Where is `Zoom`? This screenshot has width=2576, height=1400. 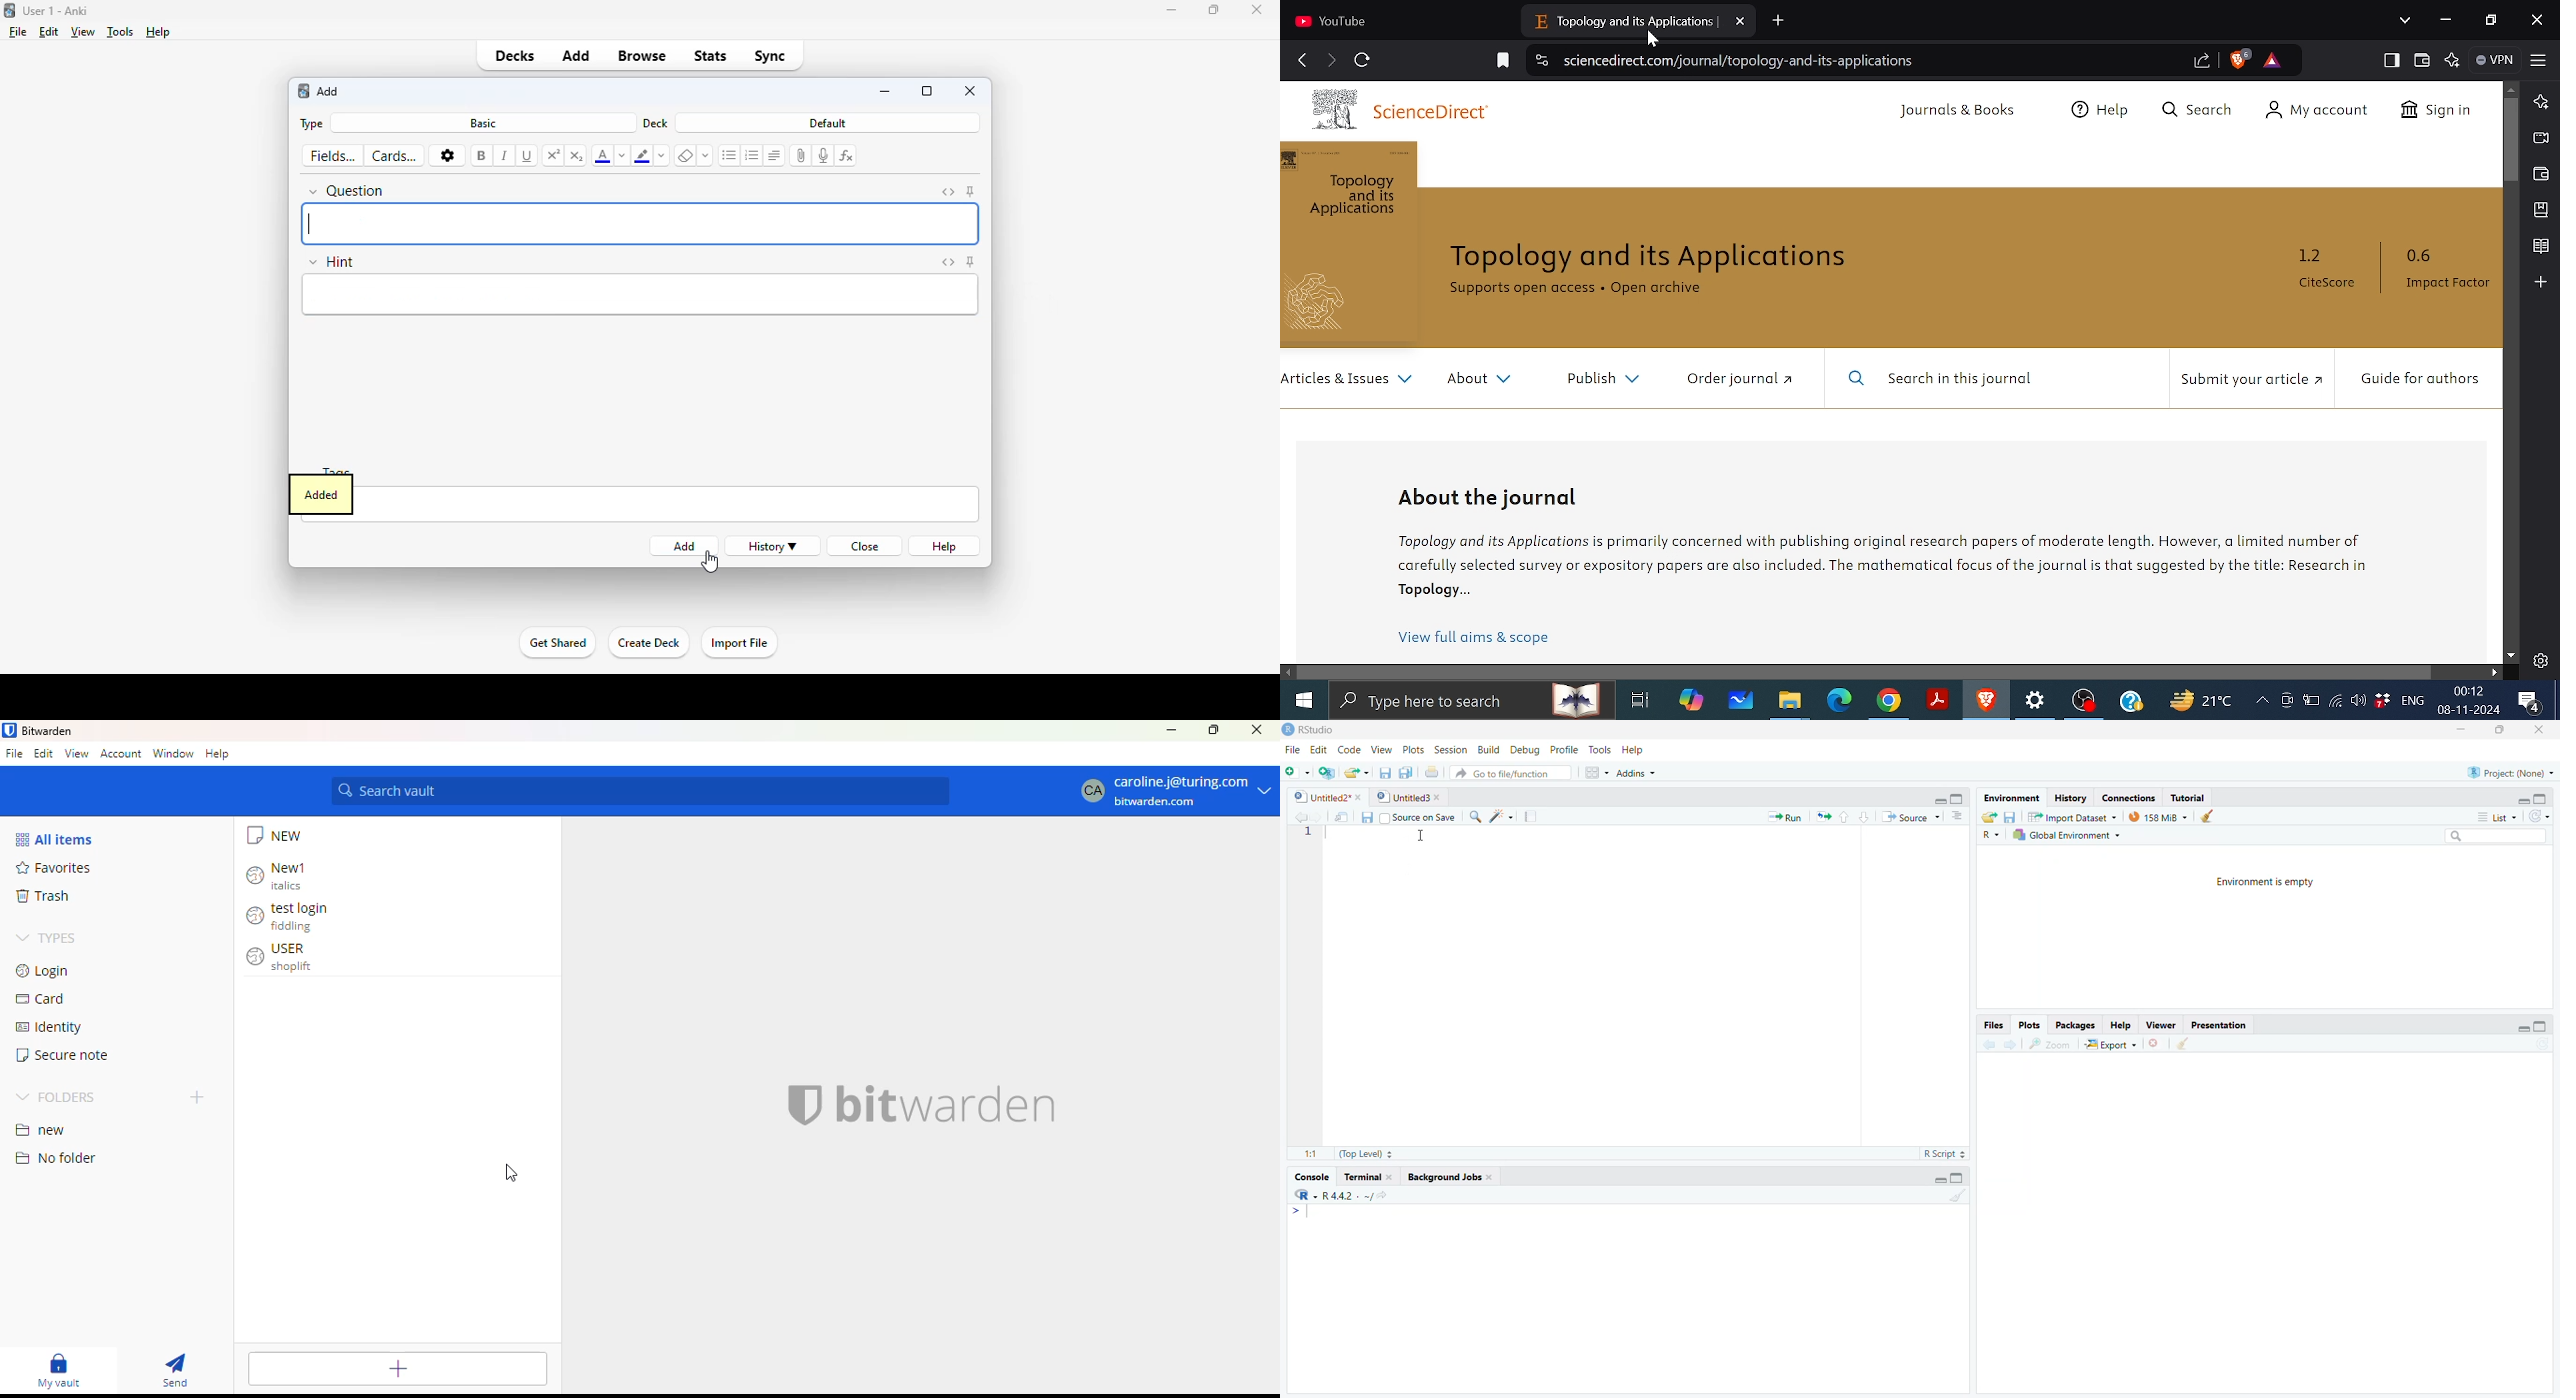
Zoom is located at coordinates (2051, 1045).